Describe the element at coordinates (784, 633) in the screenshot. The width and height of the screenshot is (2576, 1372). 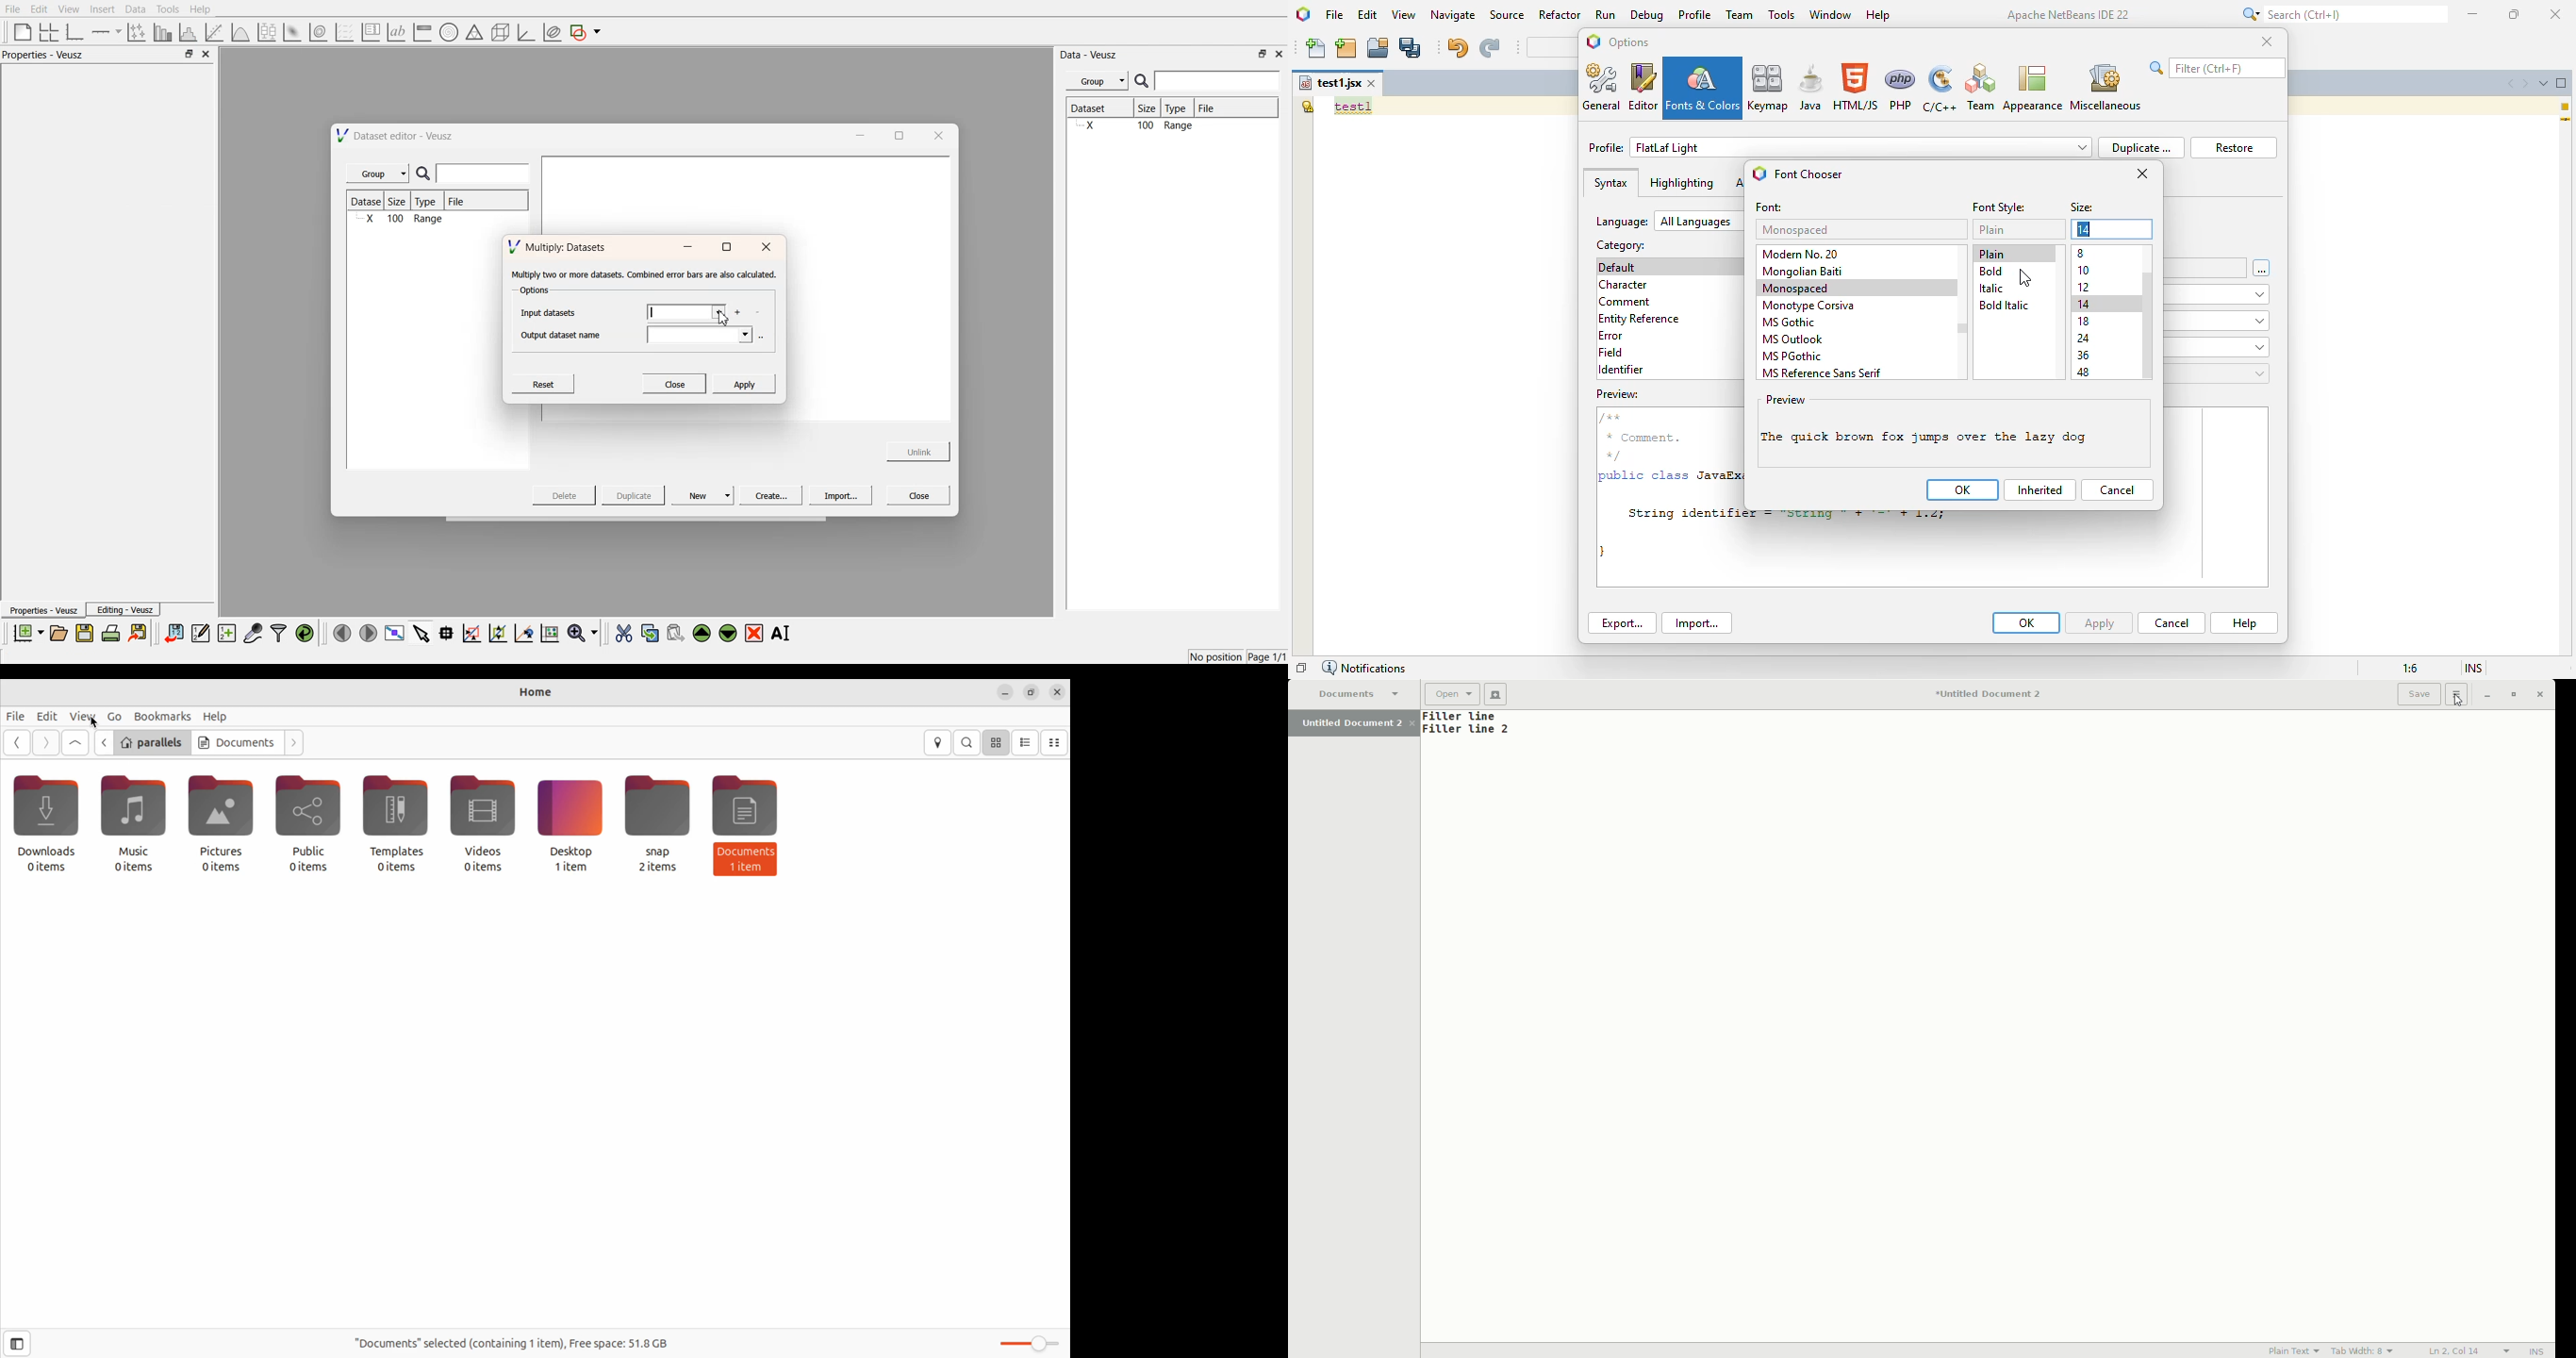
I see `Rename the selected widgets` at that location.